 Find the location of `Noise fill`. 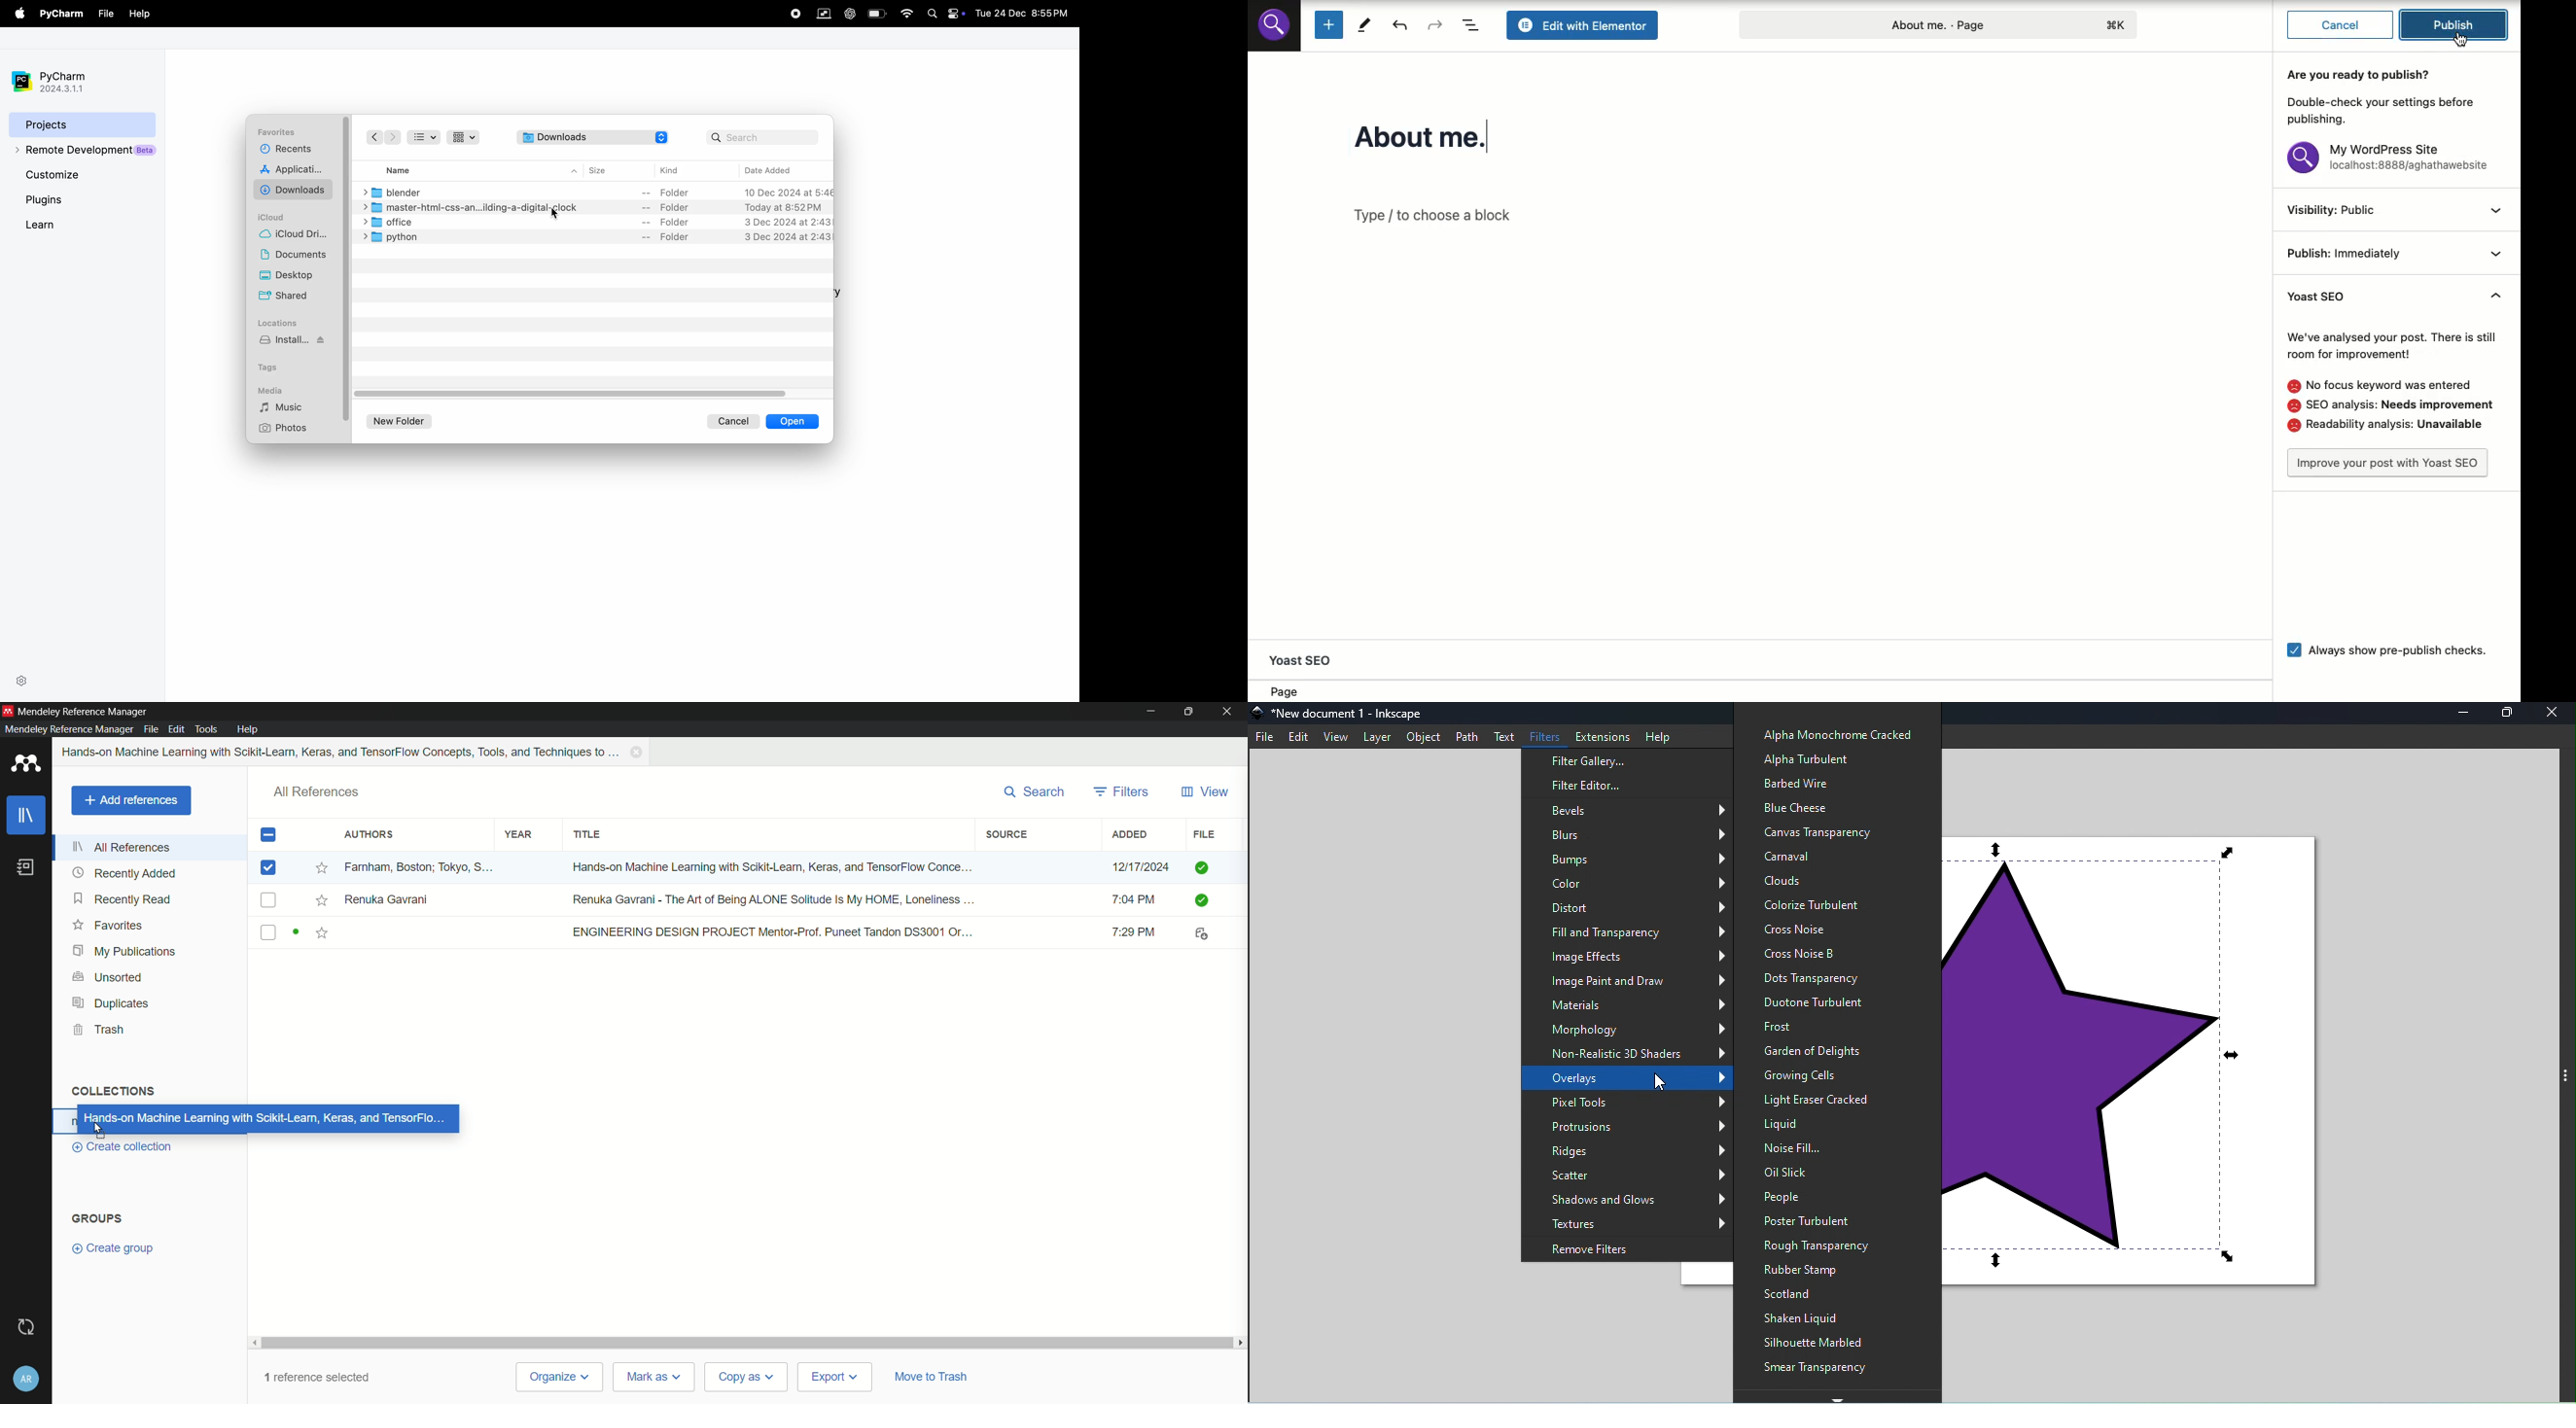

Noise fill is located at coordinates (1833, 1148).